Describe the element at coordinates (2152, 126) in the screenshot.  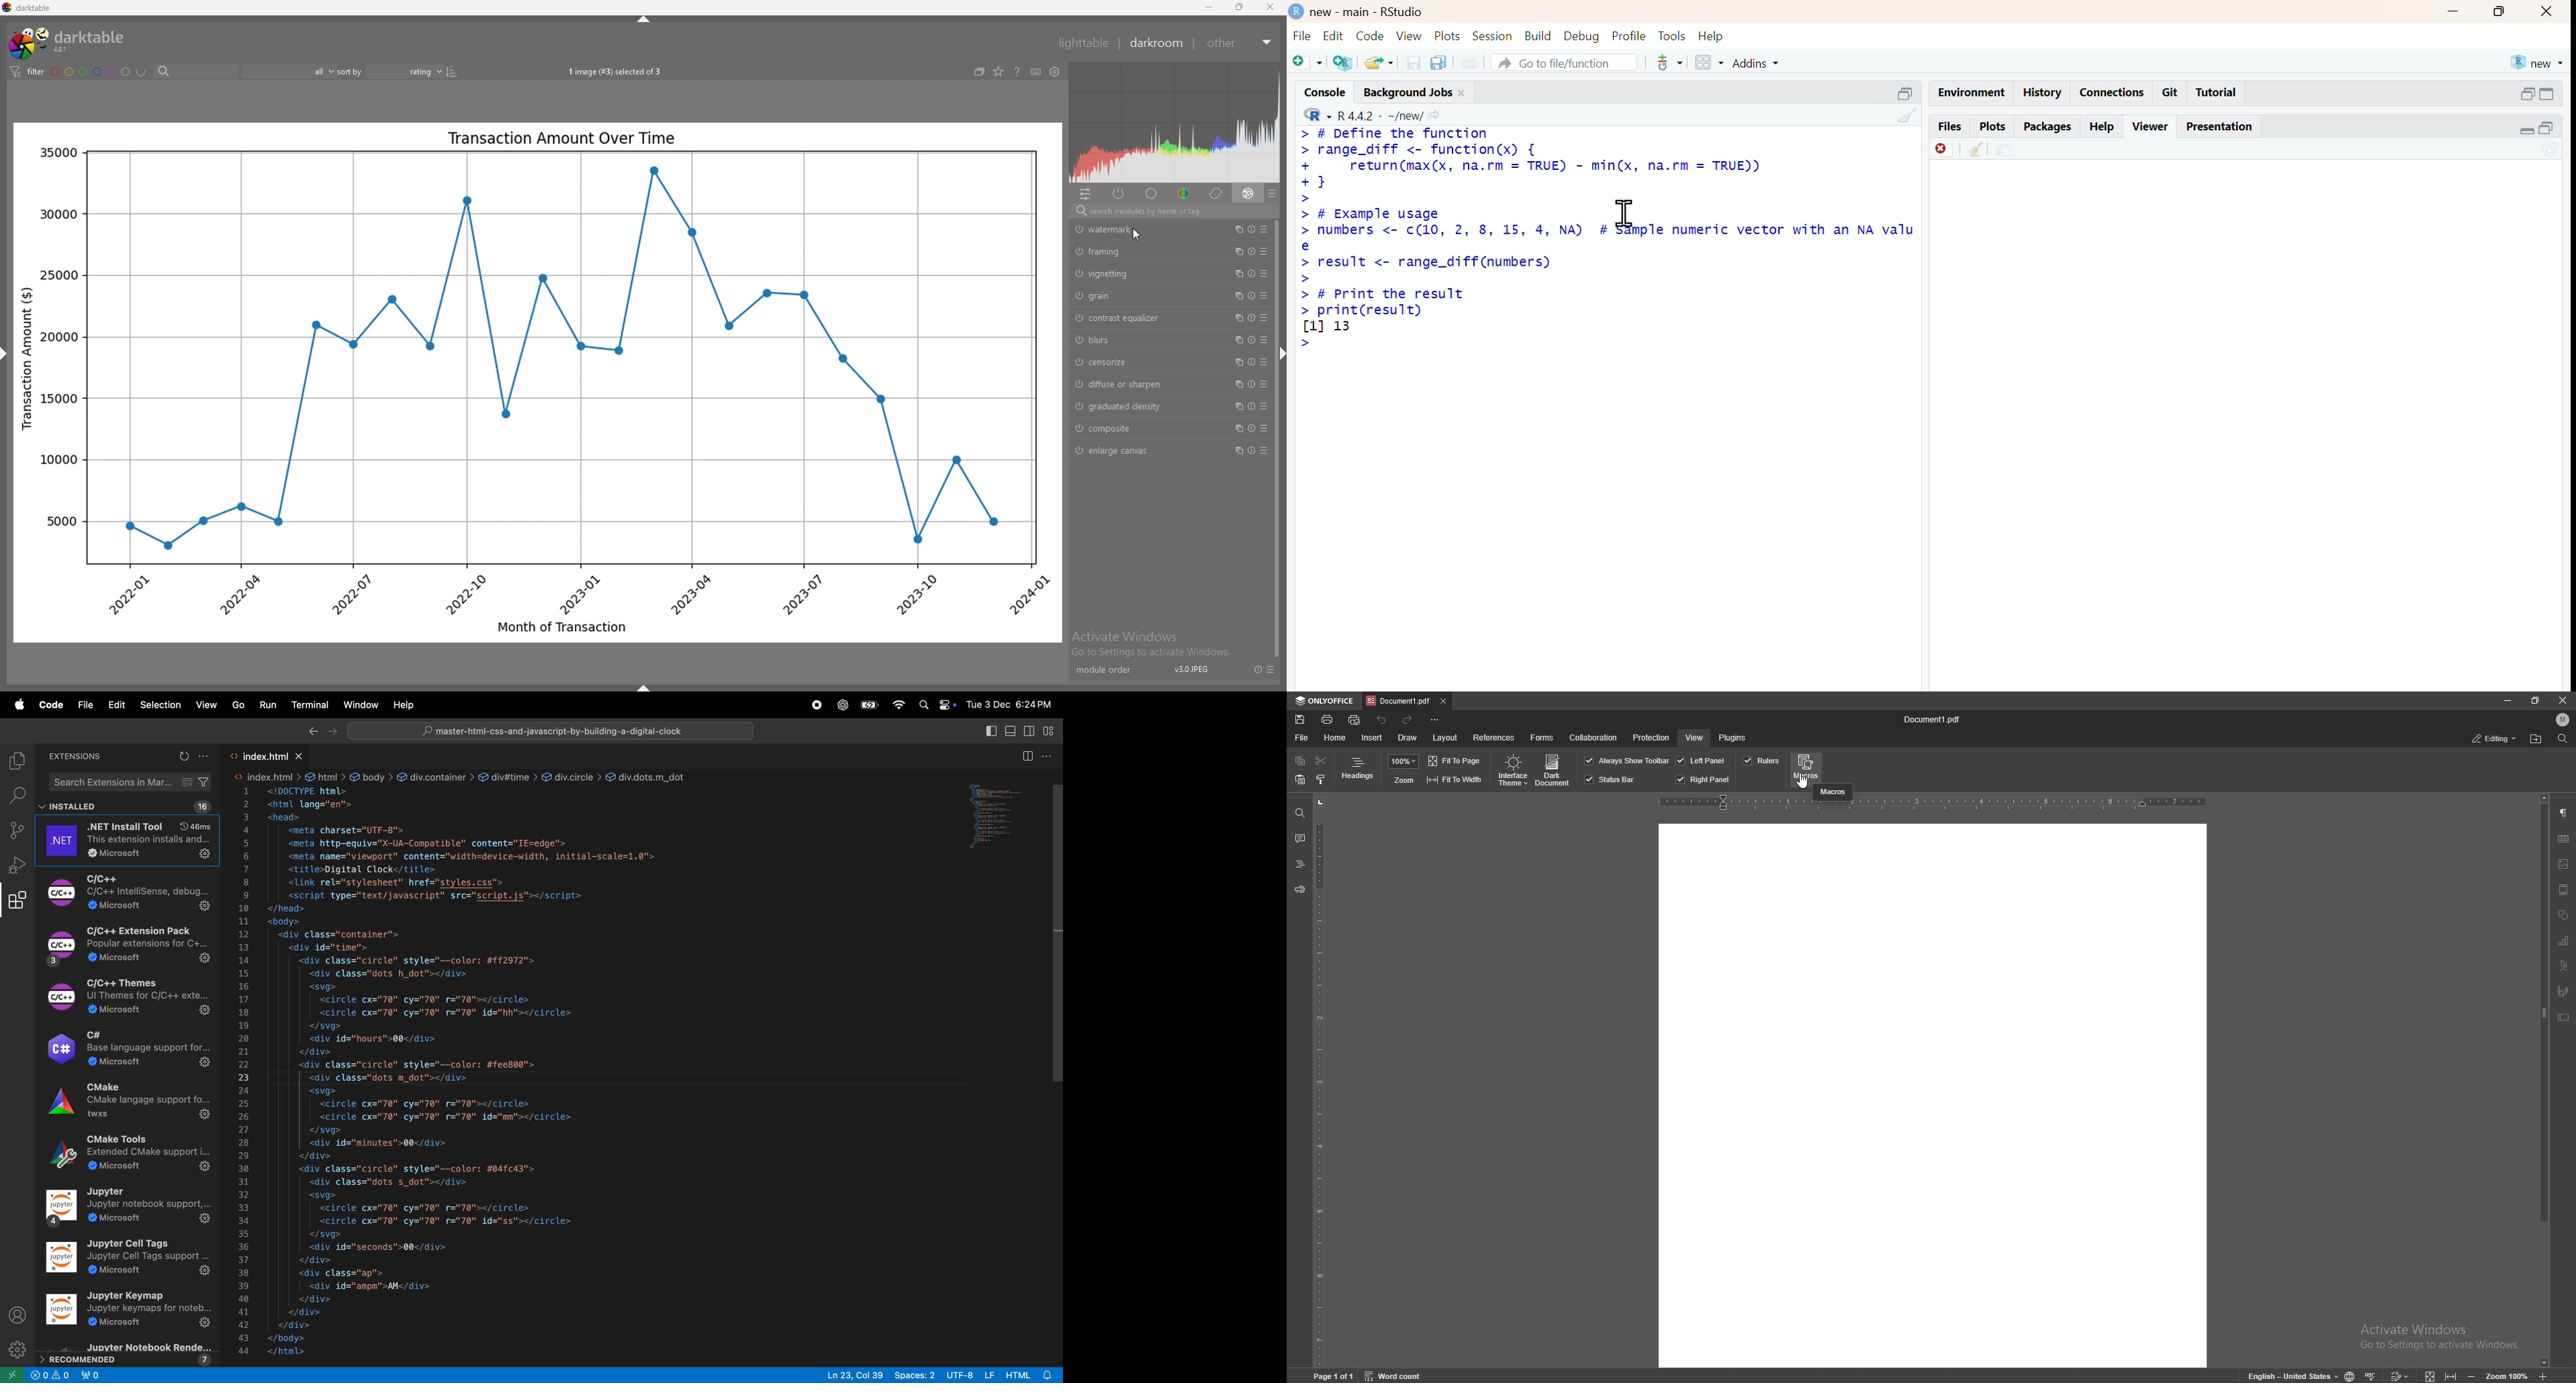
I see `viewer` at that location.